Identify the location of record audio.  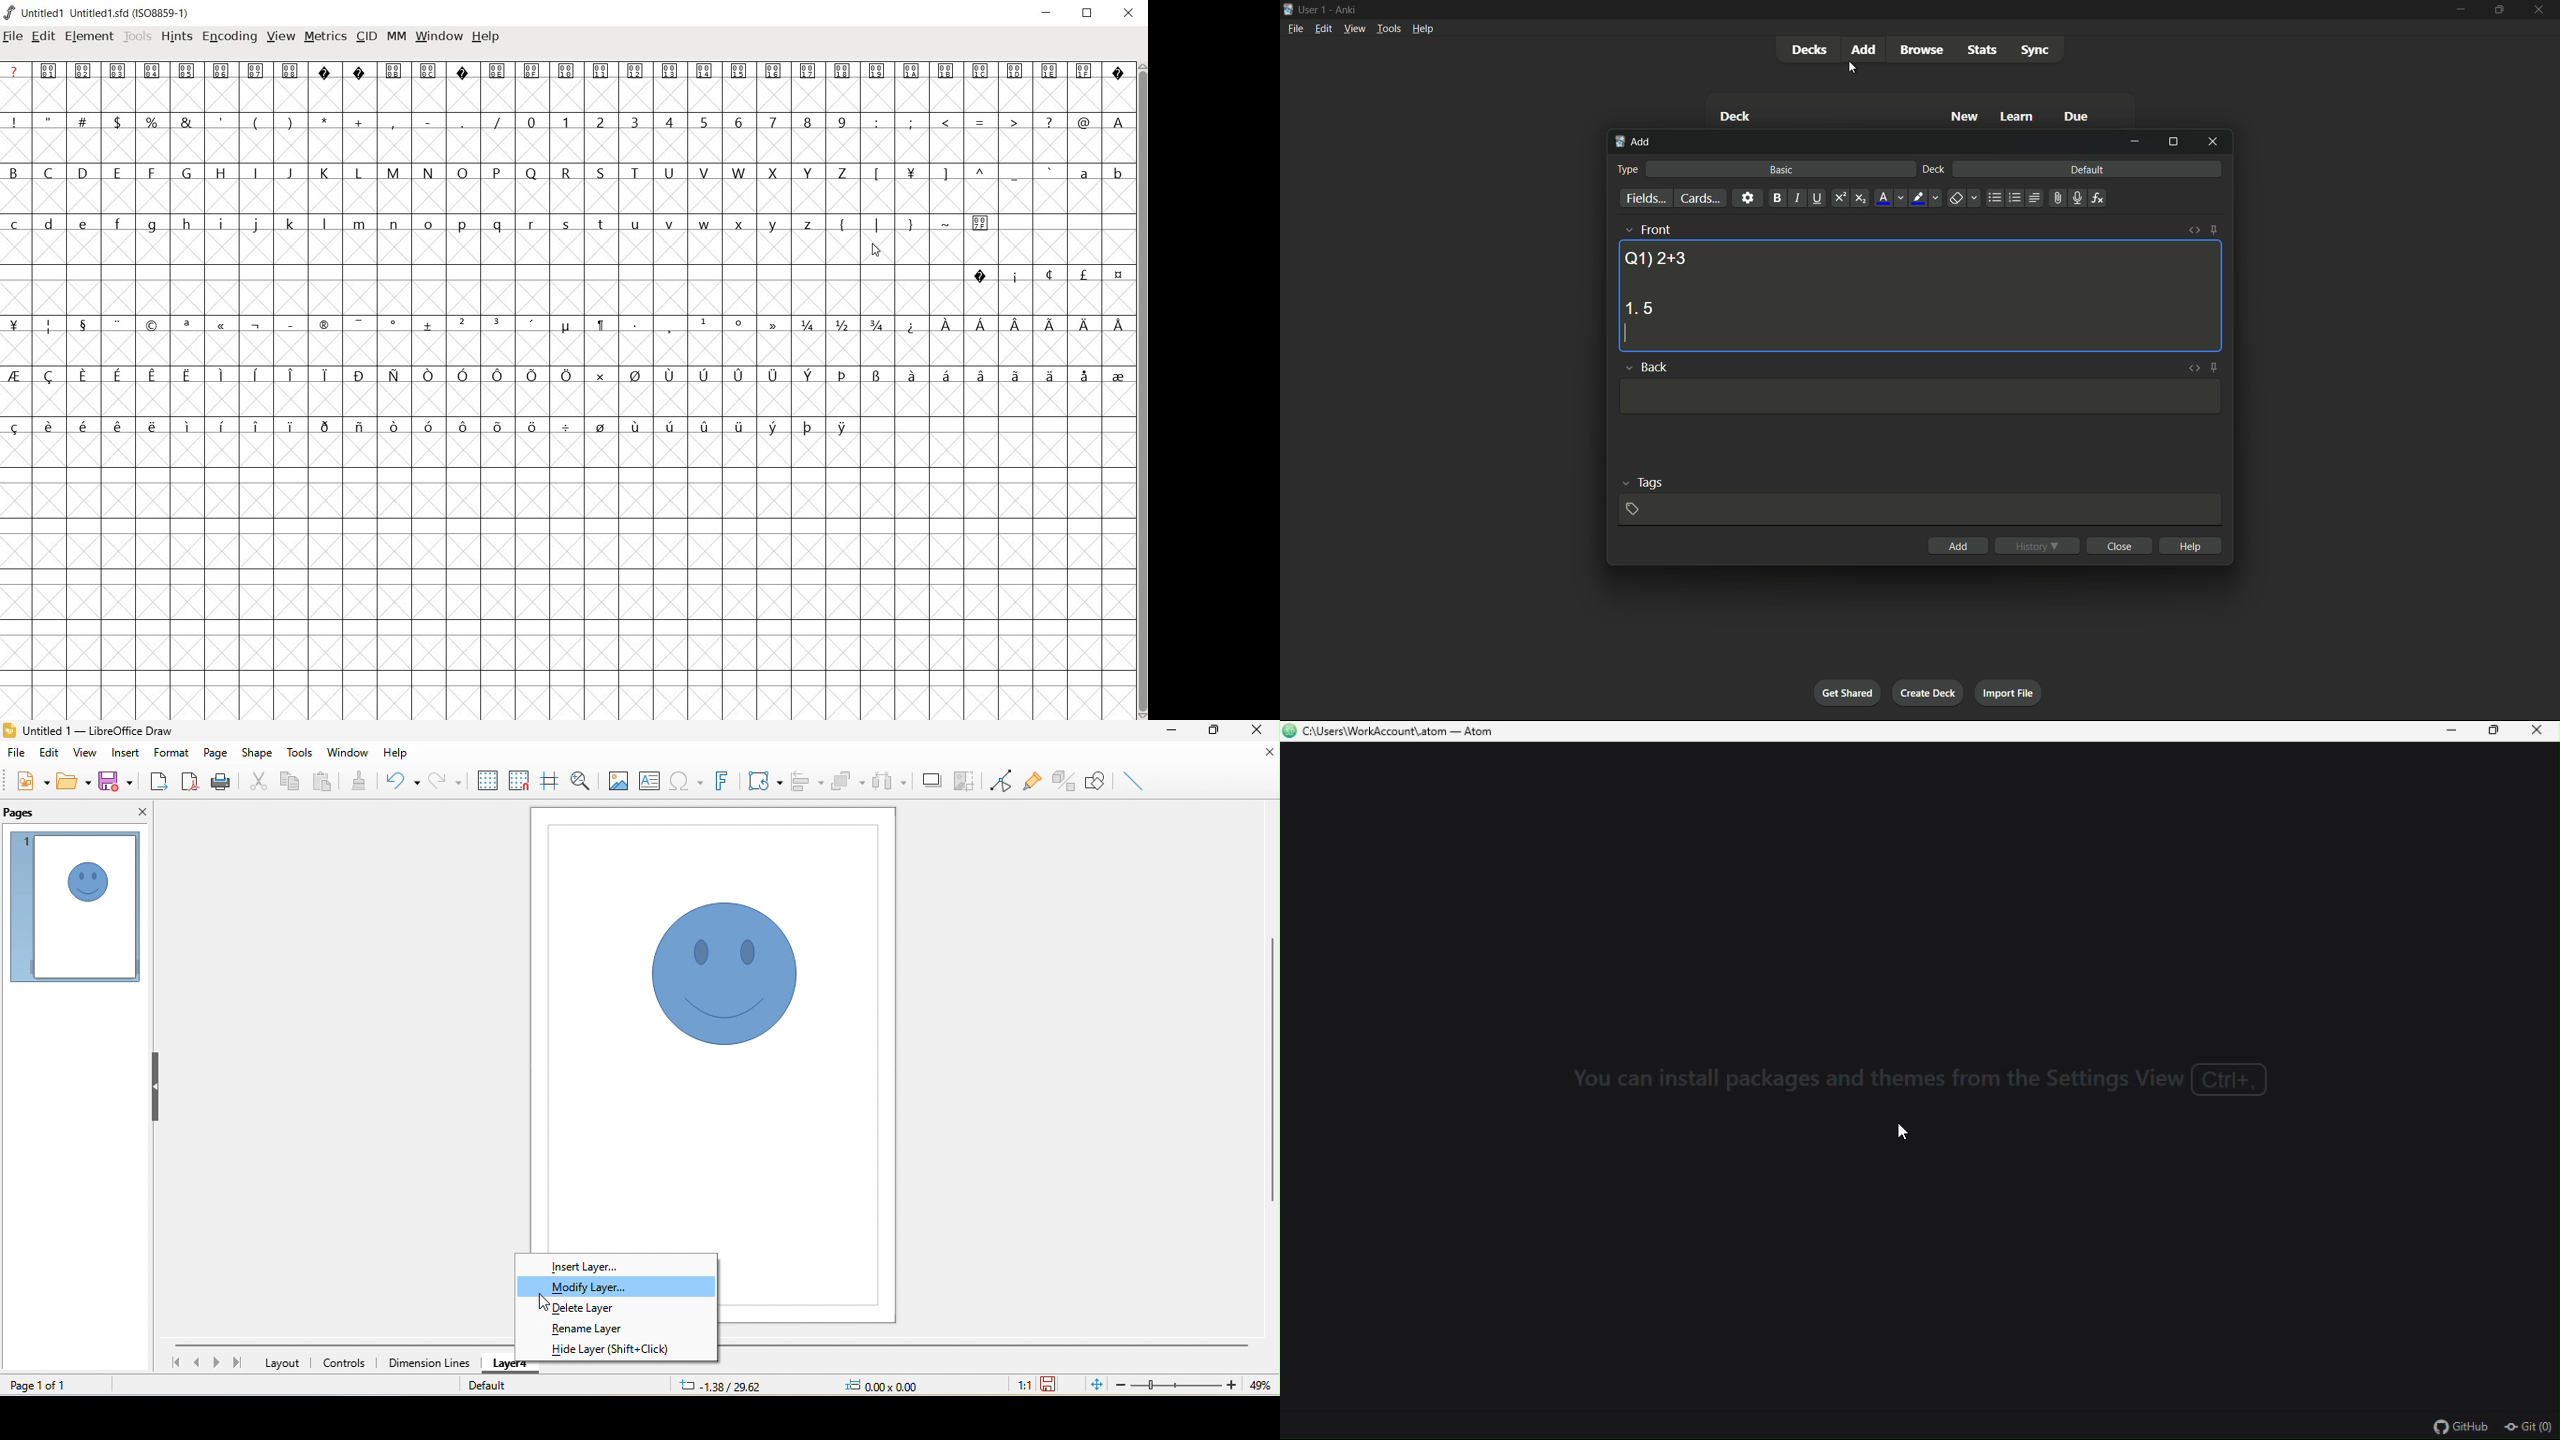
(2076, 199).